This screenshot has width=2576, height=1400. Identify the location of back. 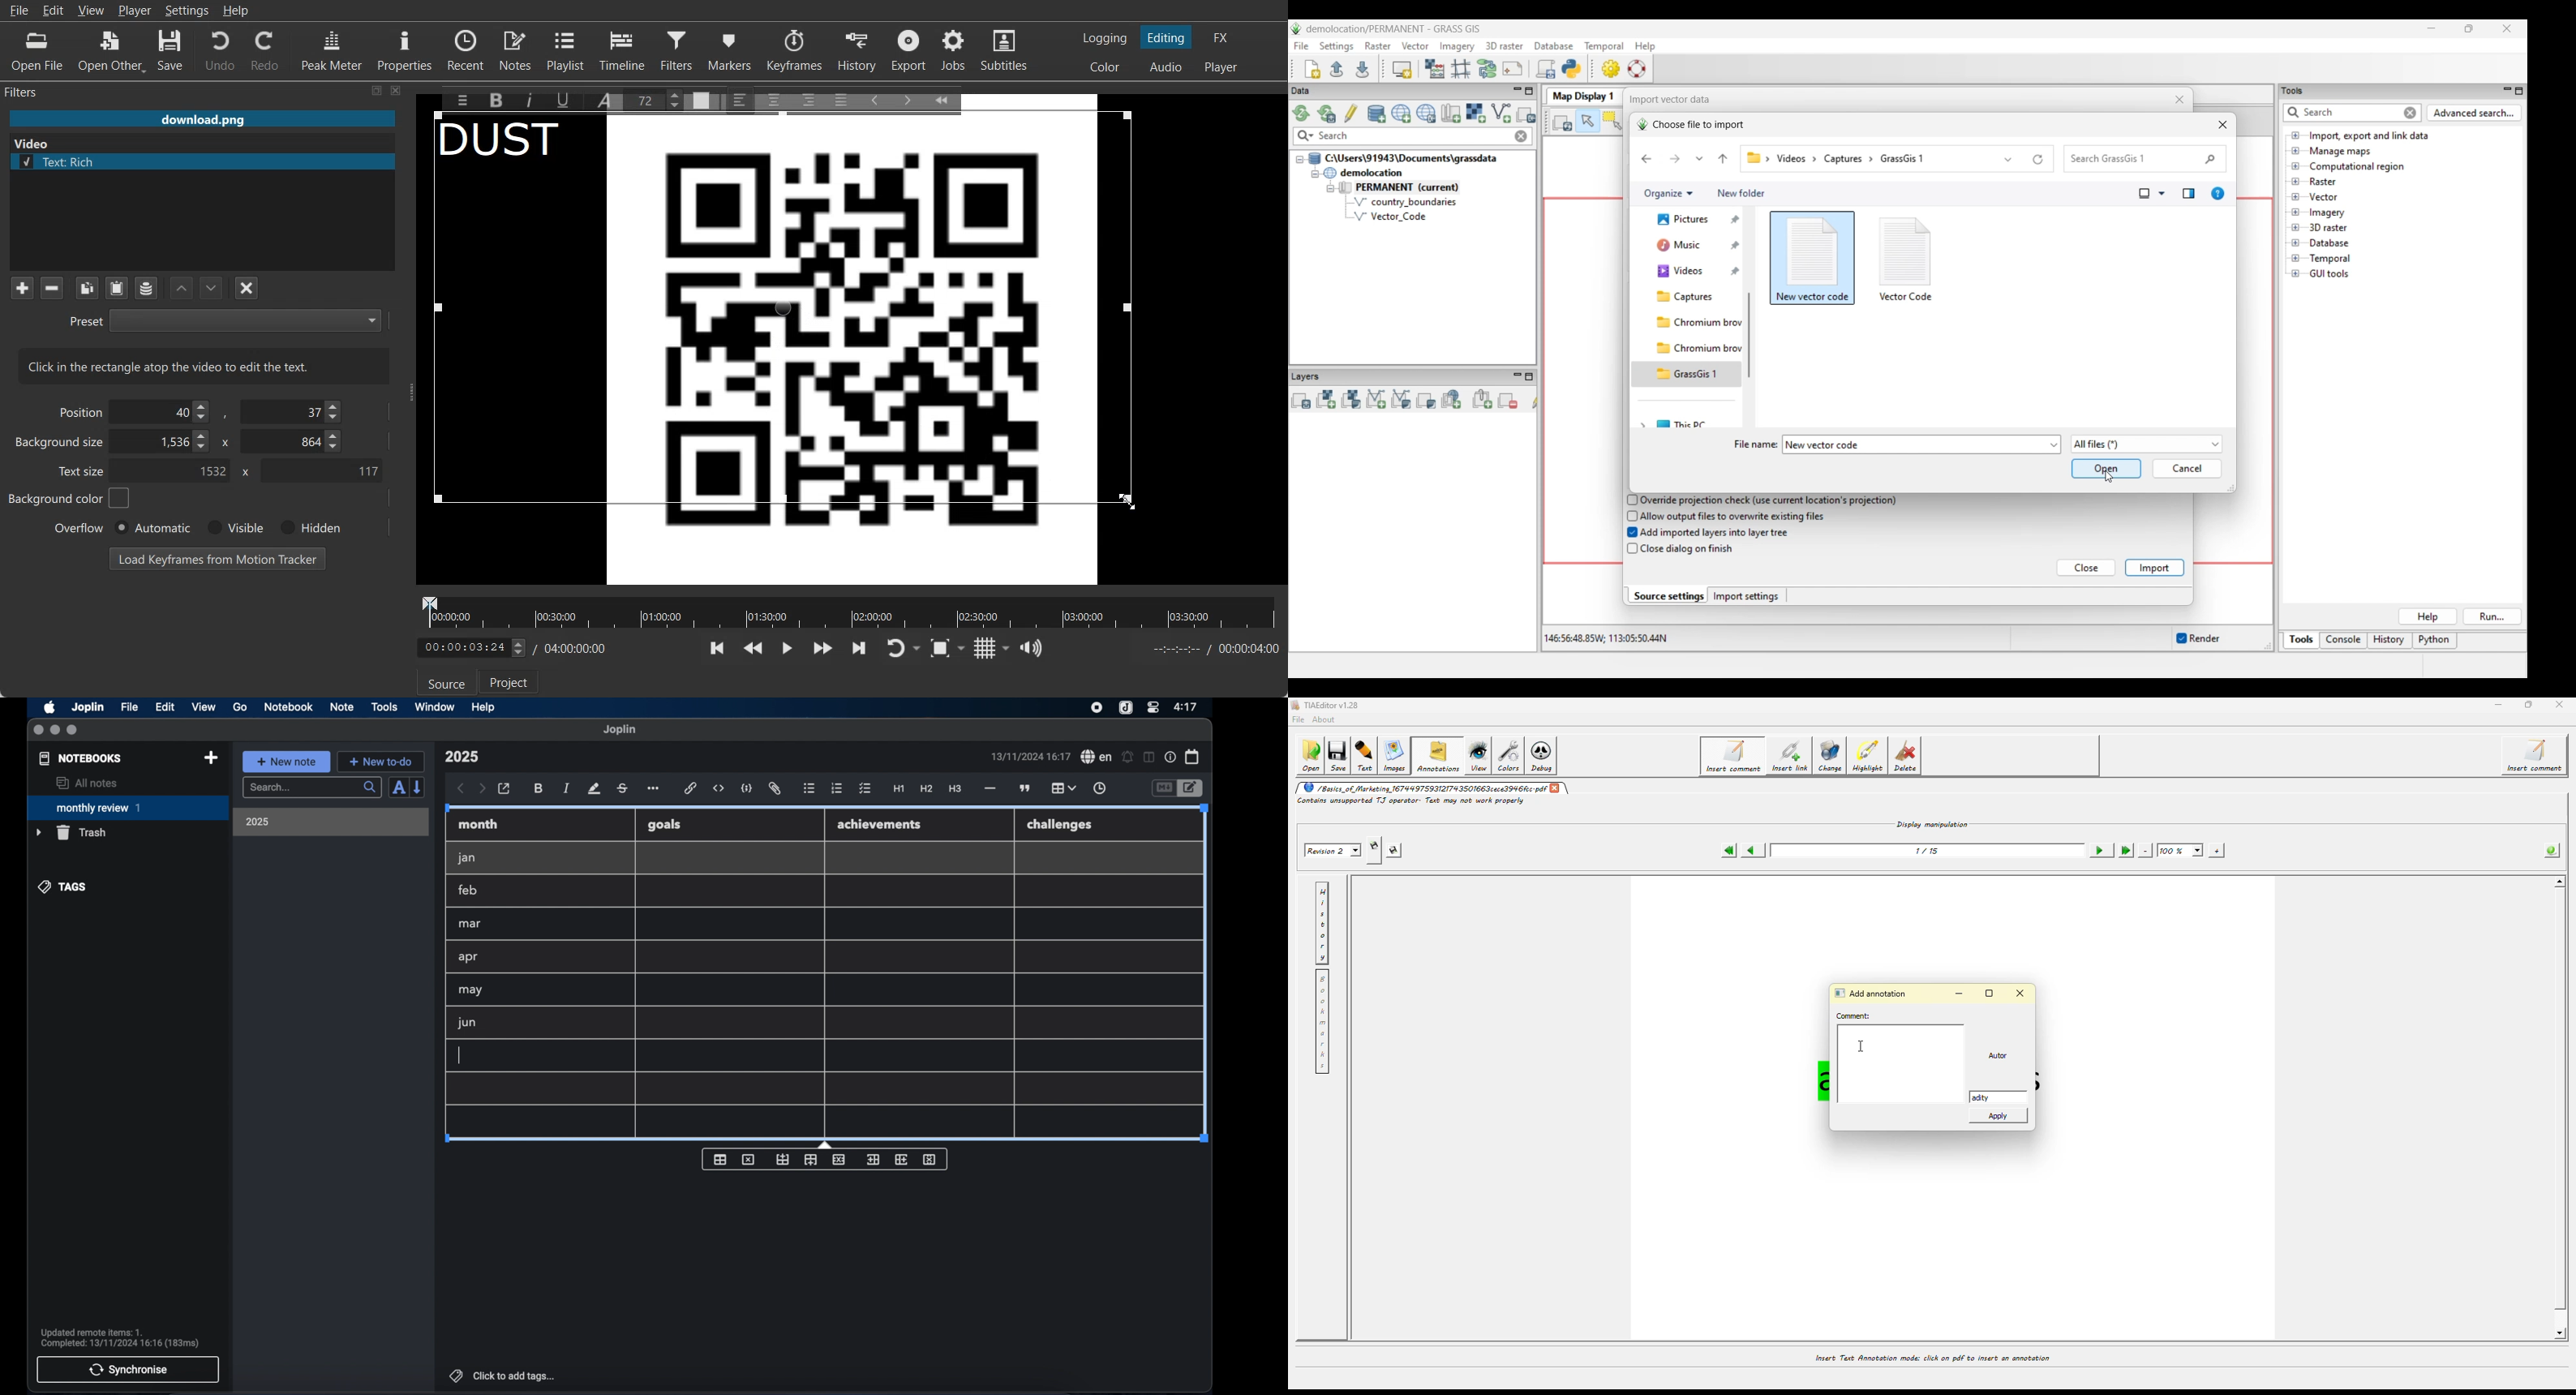
(461, 789).